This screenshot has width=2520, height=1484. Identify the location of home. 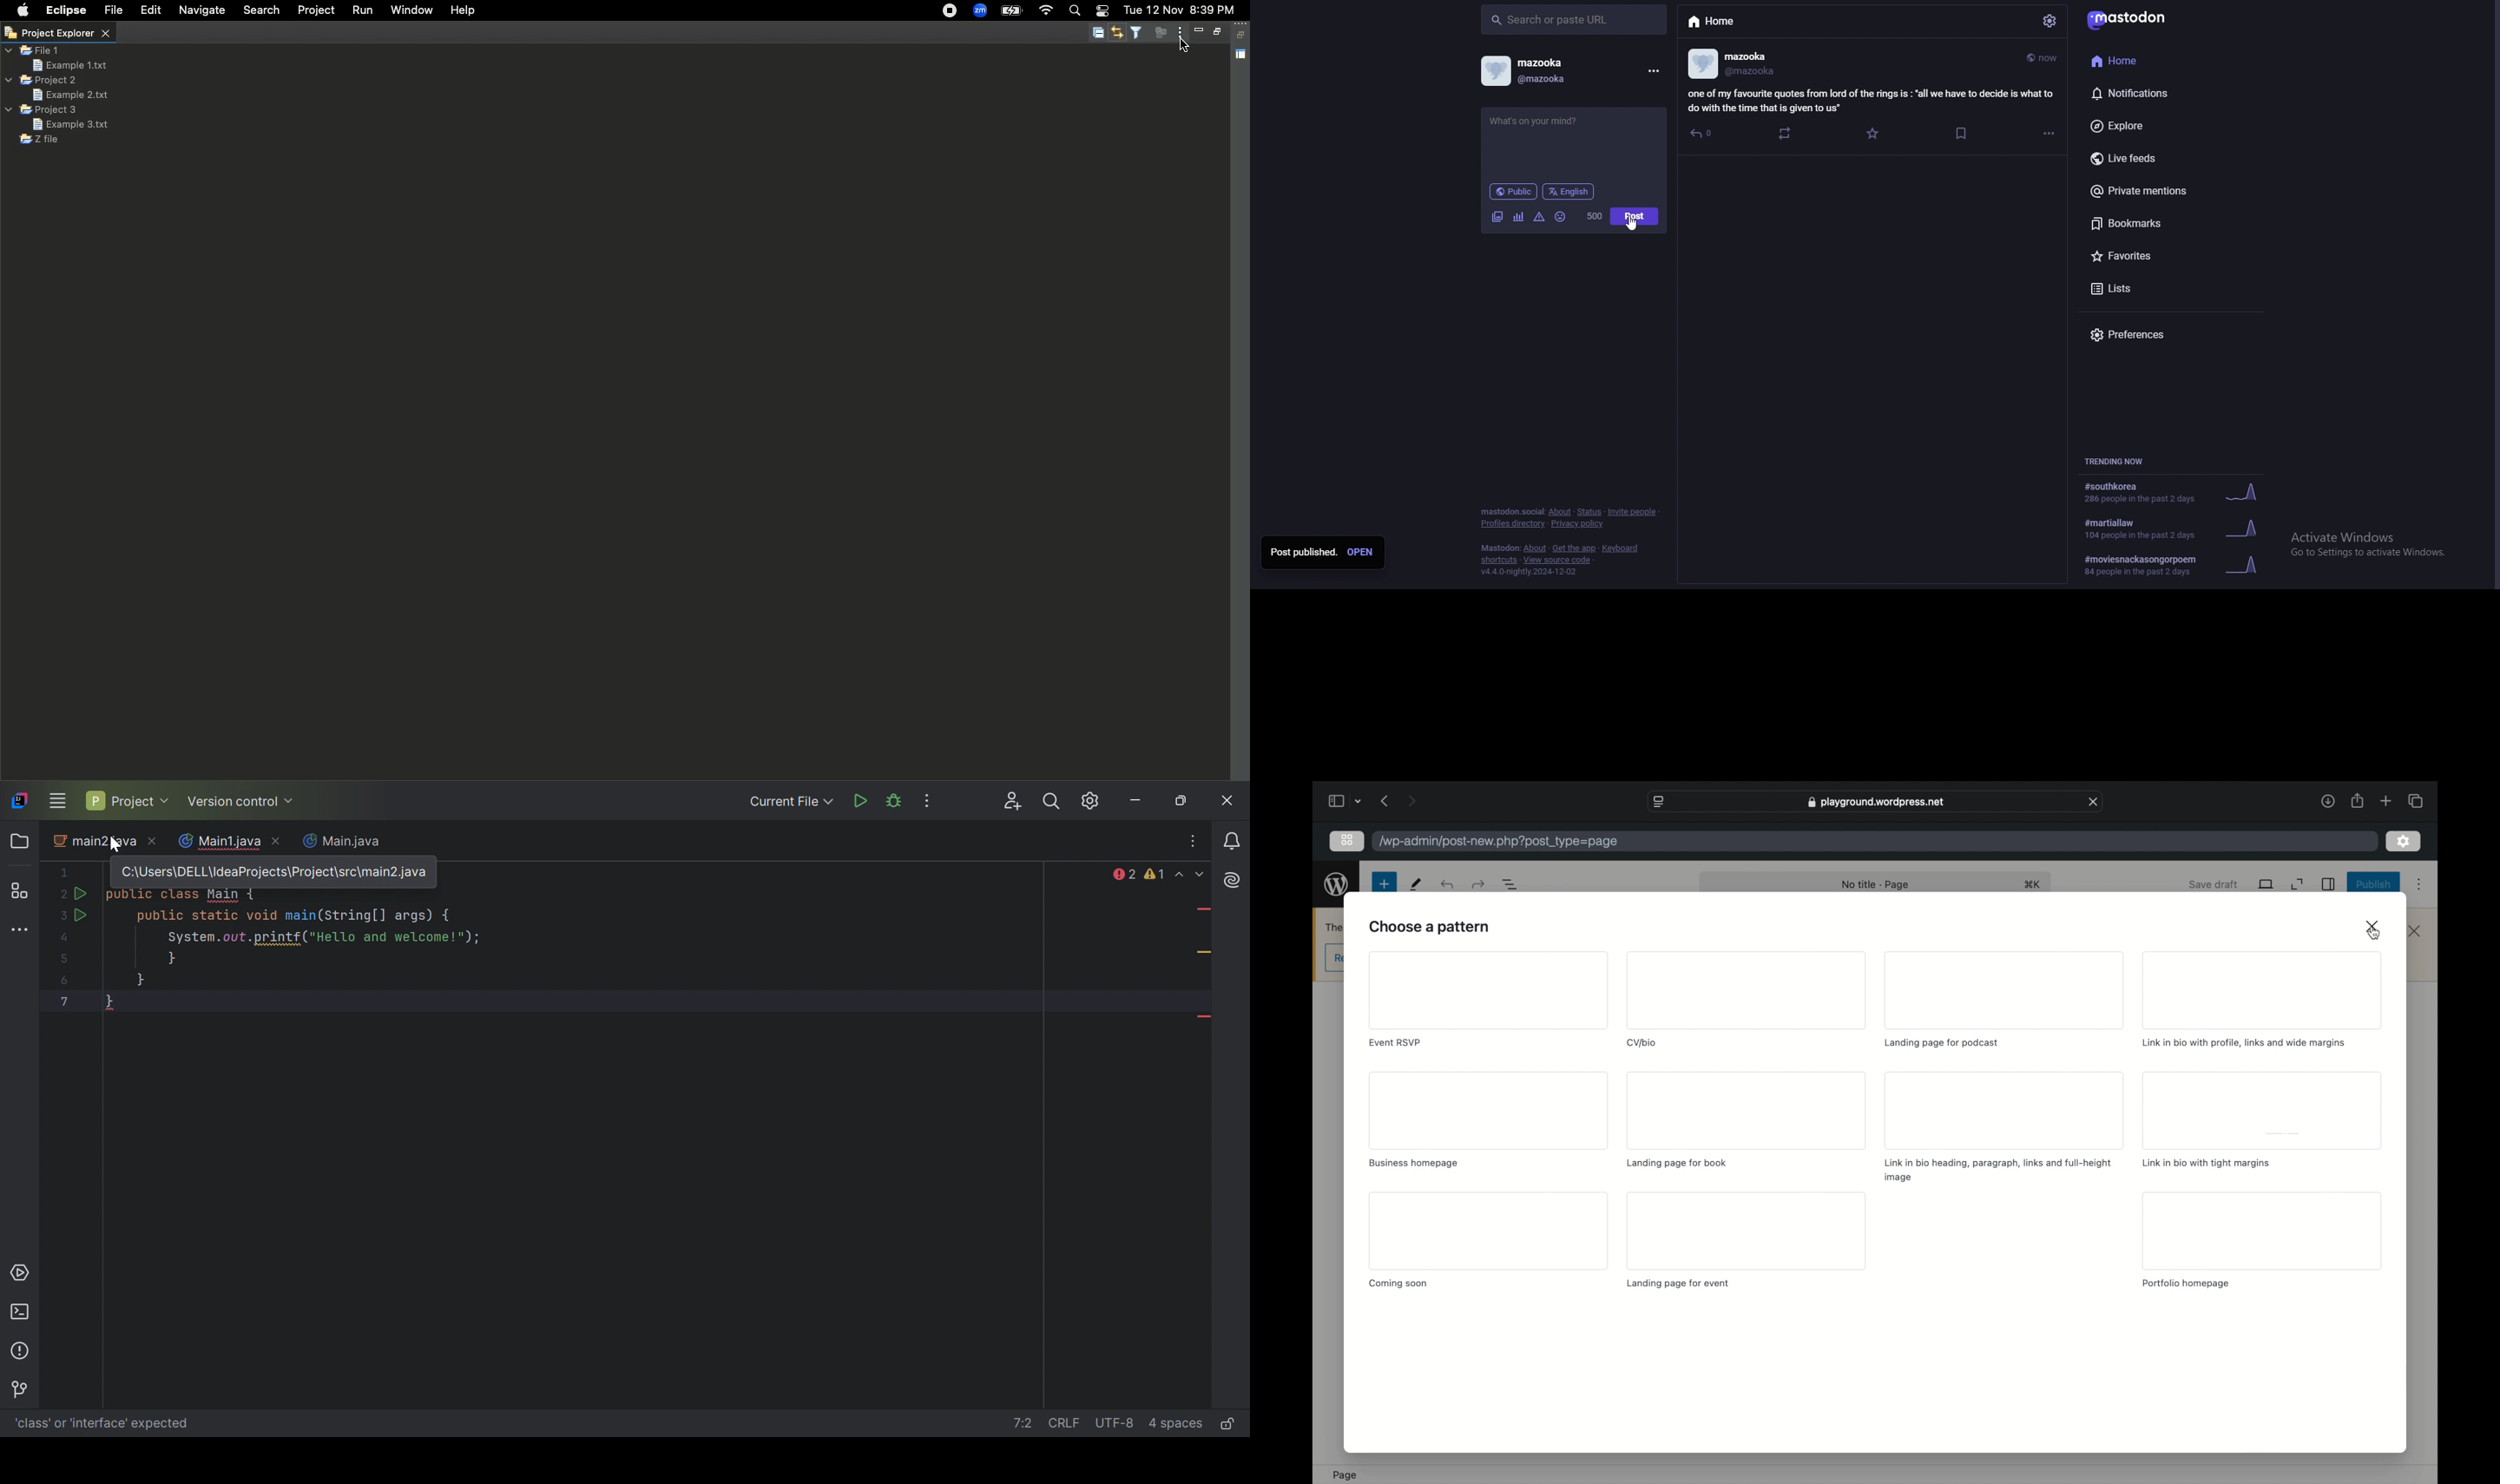
(1727, 23).